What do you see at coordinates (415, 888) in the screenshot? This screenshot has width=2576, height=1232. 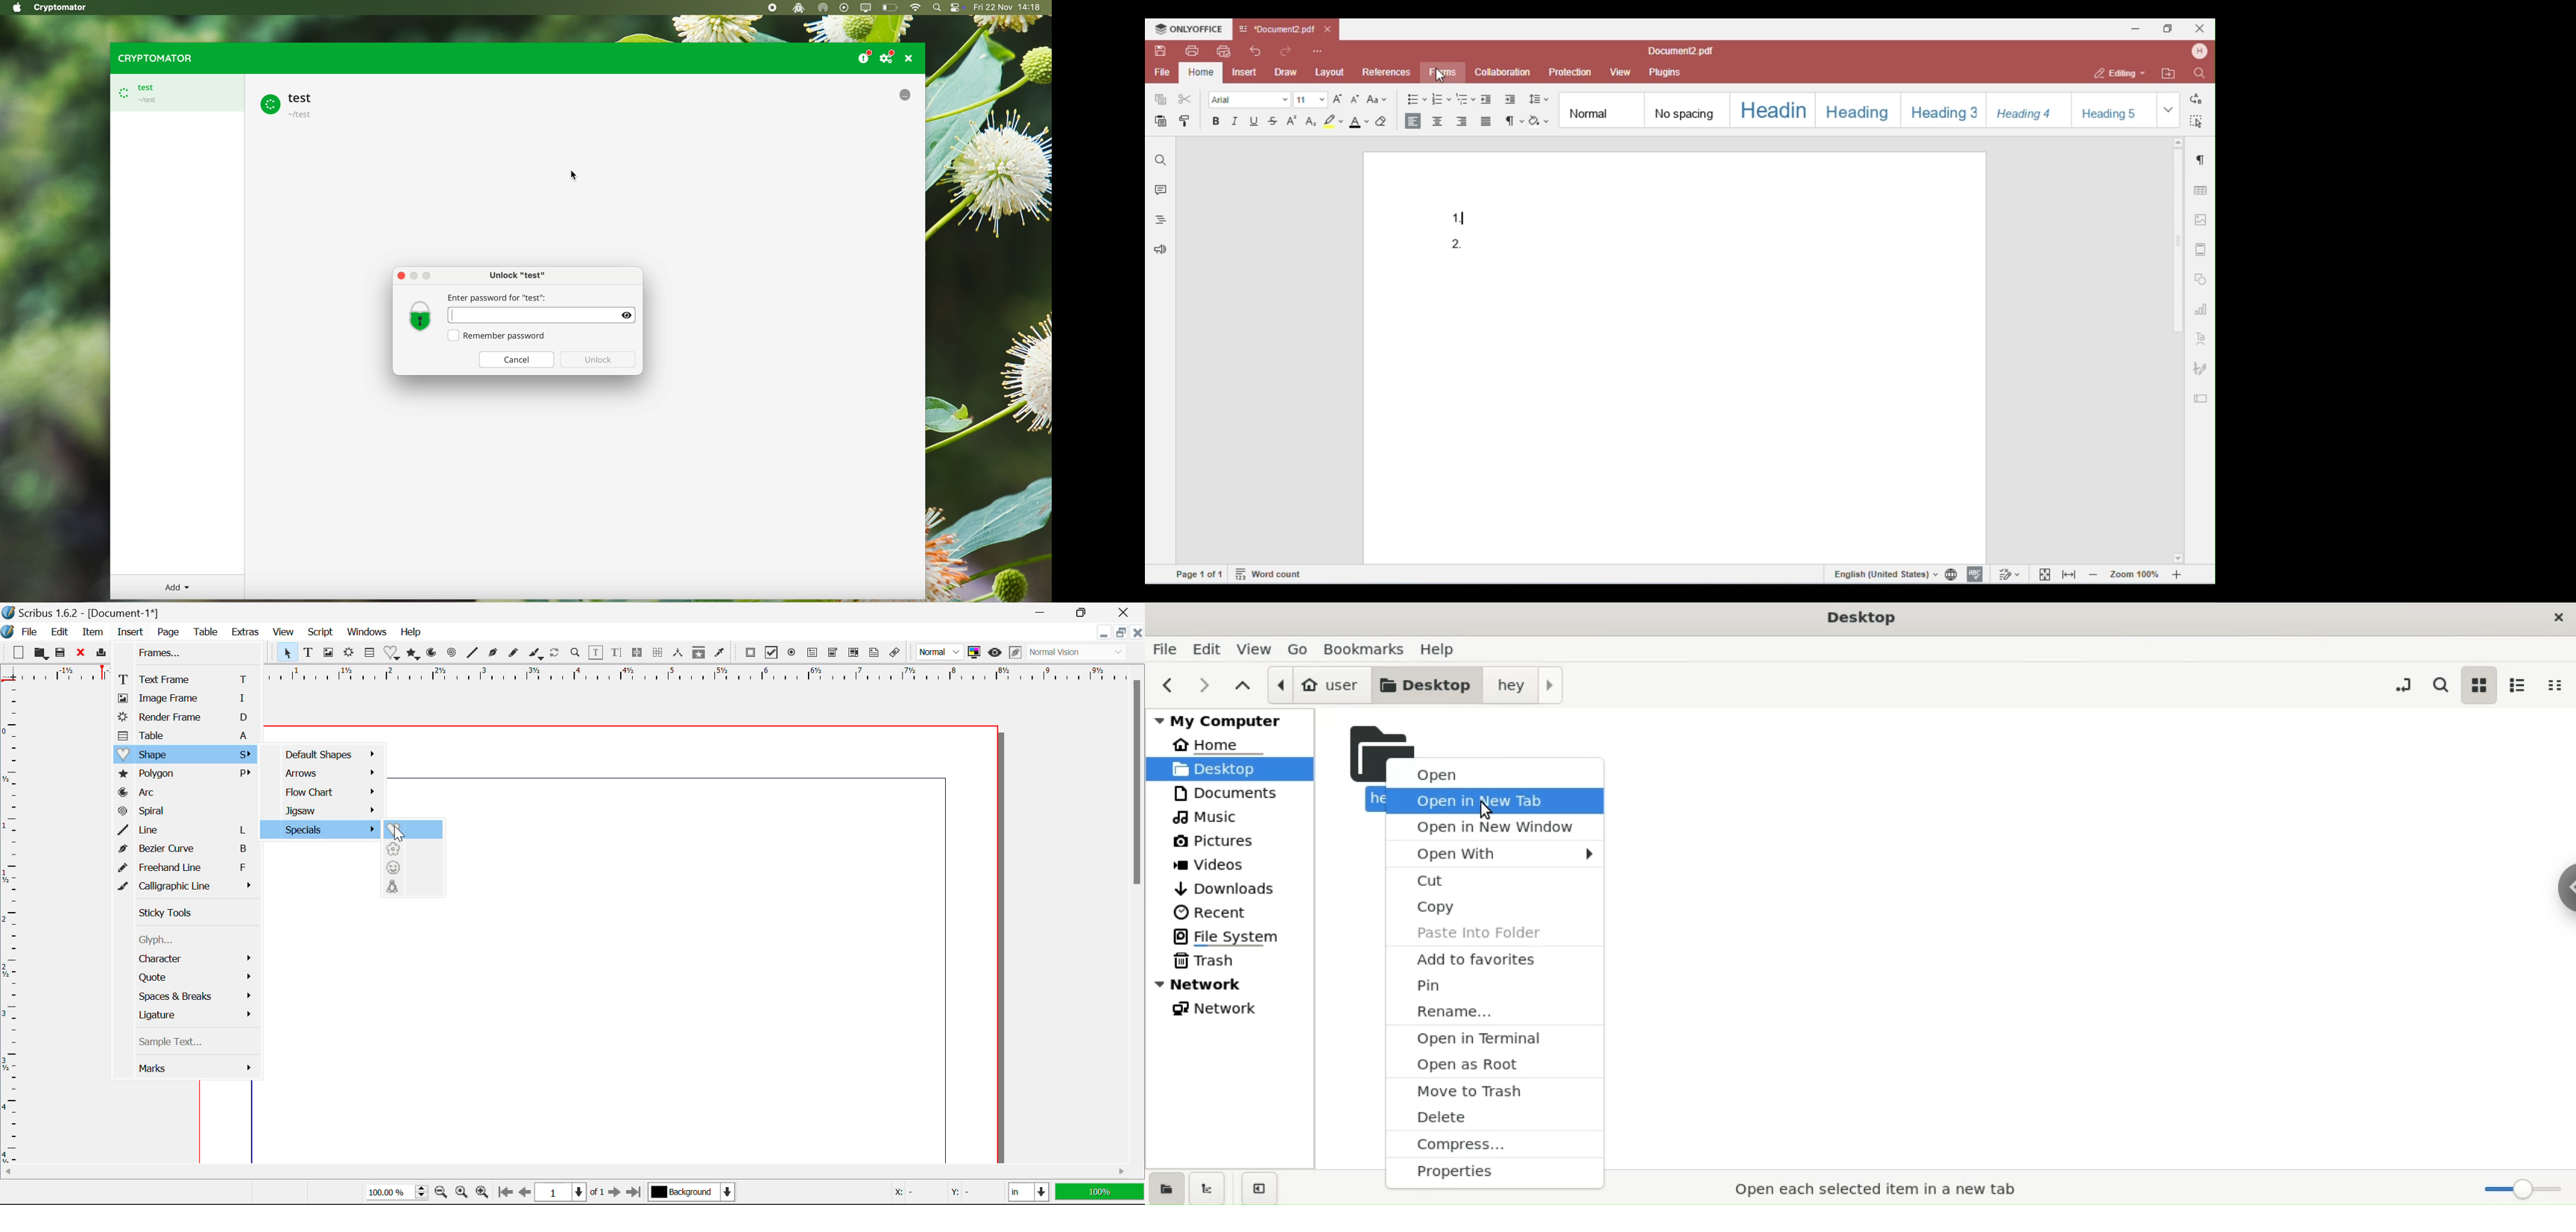 I see `Character` at bounding box center [415, 888].